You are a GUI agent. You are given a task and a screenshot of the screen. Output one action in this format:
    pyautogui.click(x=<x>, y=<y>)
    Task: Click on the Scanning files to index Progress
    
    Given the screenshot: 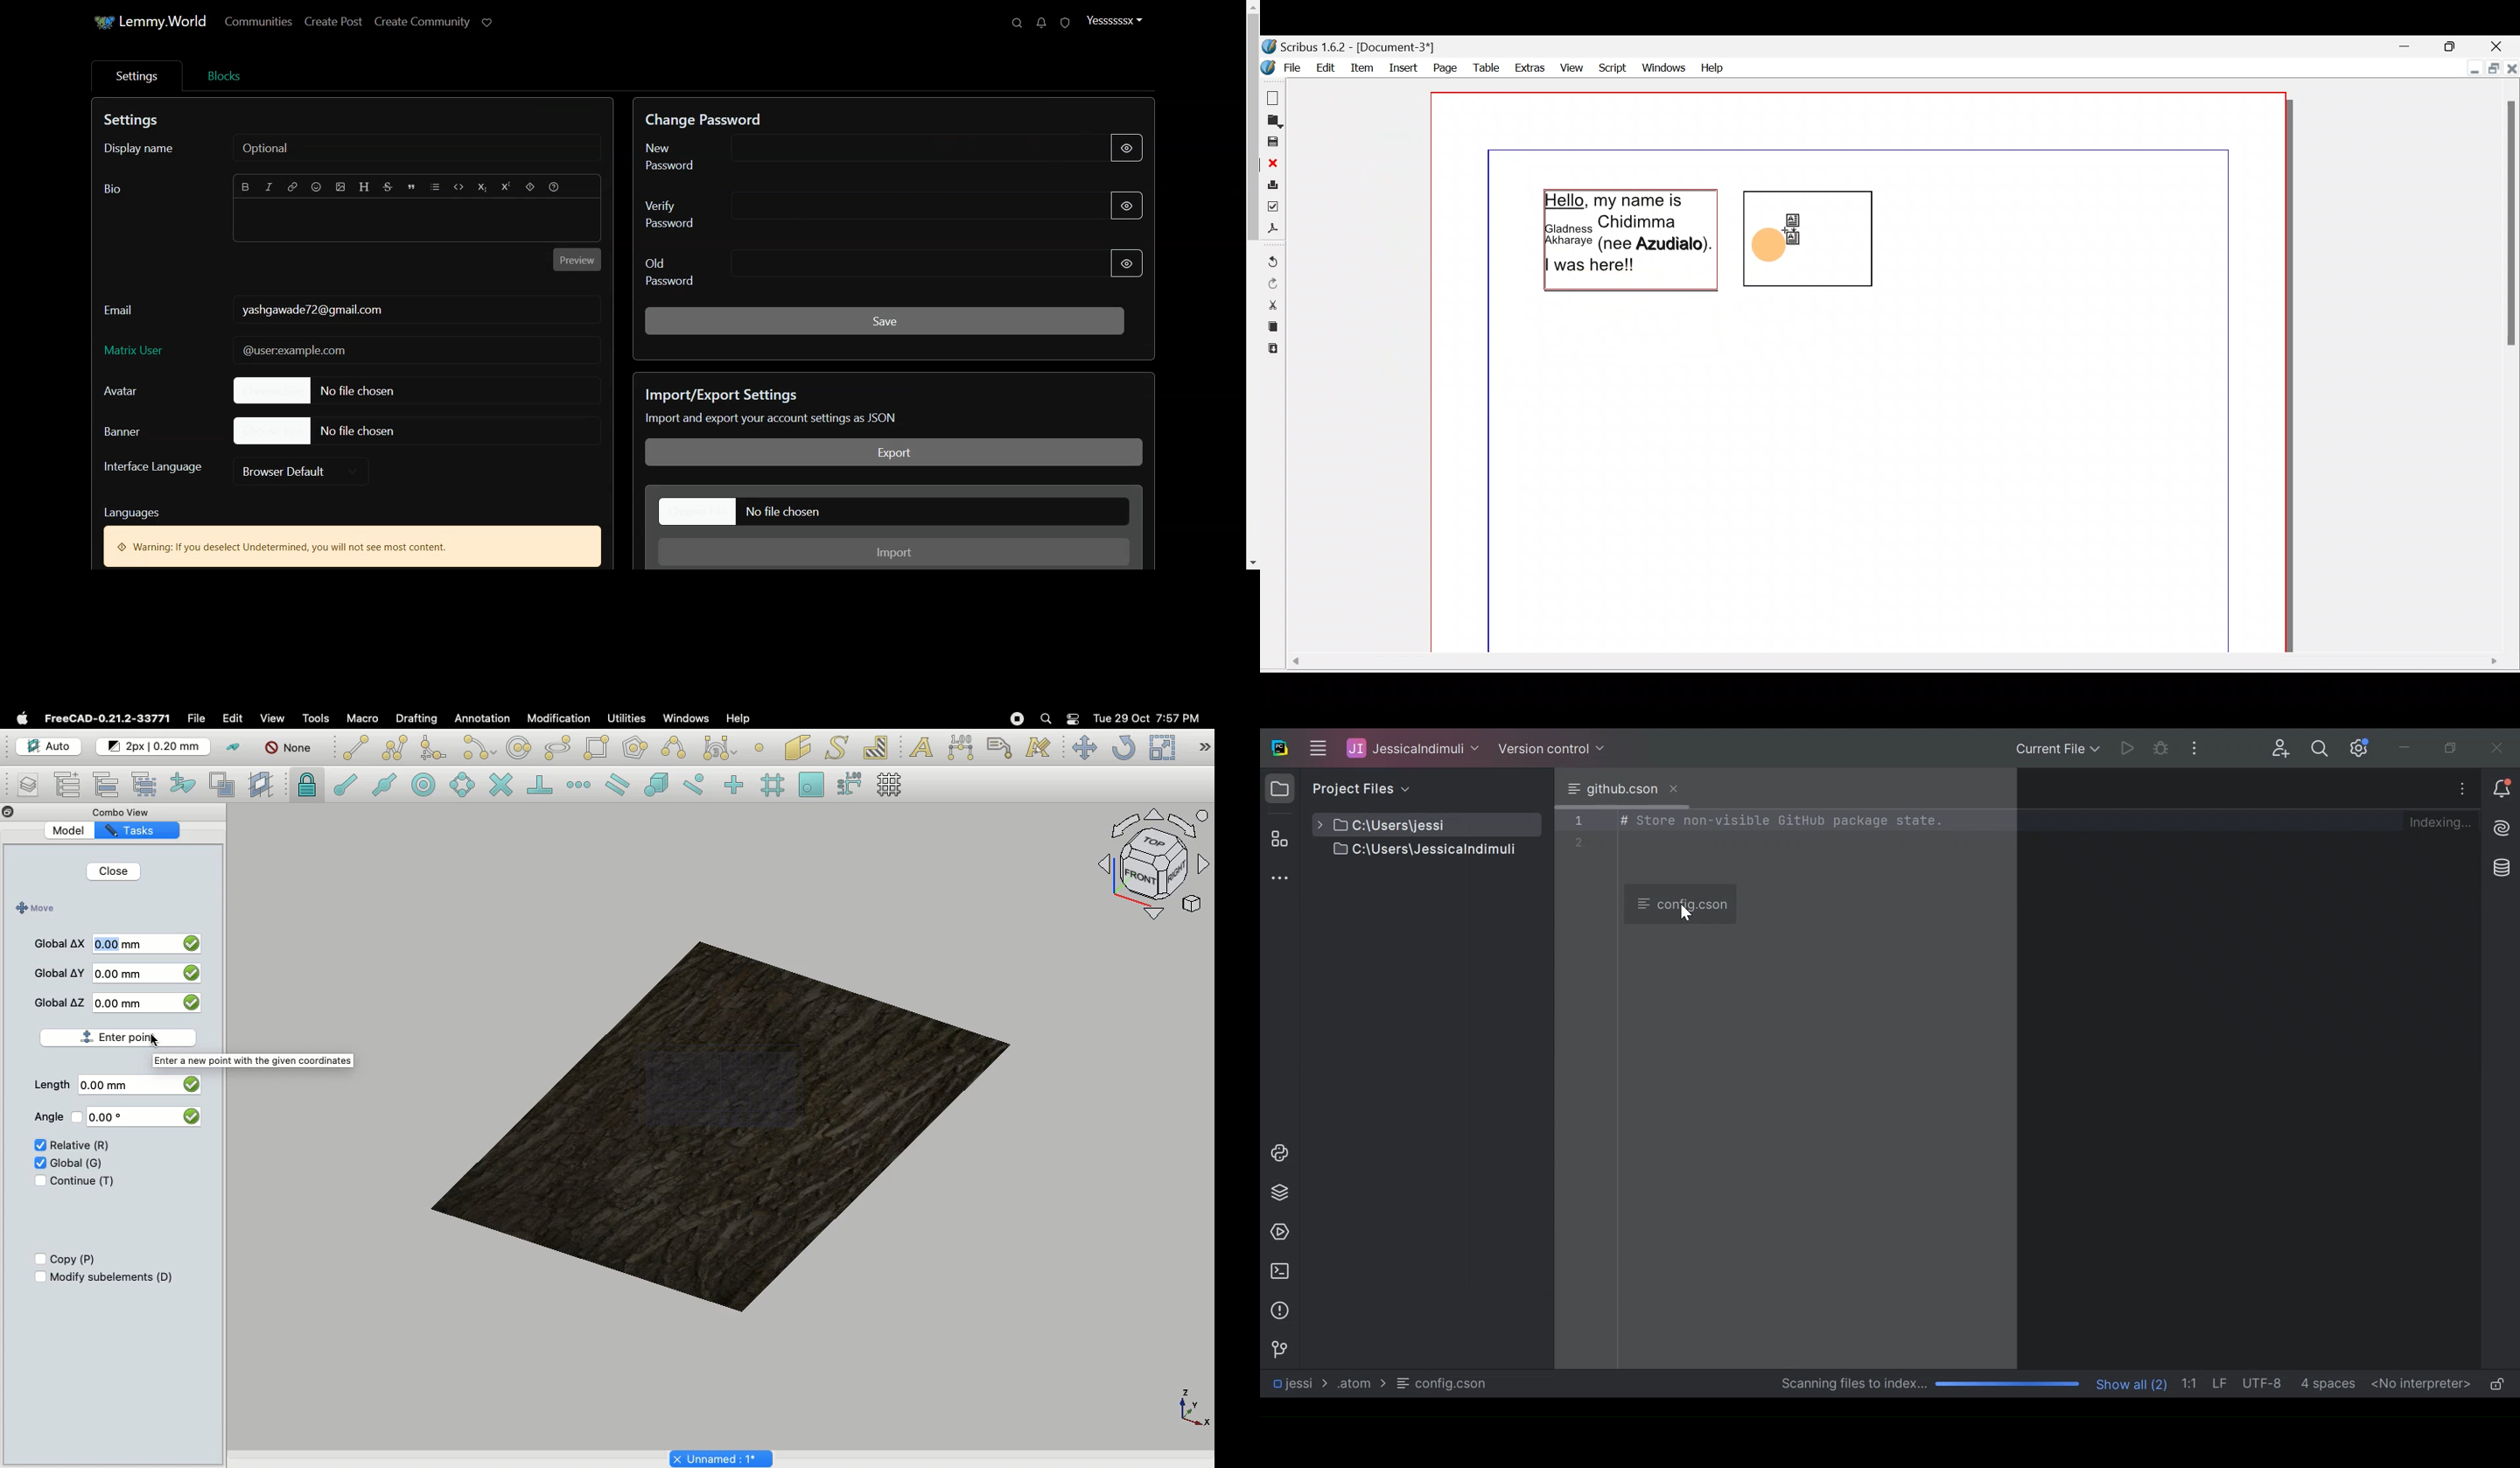 What is the action you would take?
    pyautogui.click(x=1927, y=1384)
    